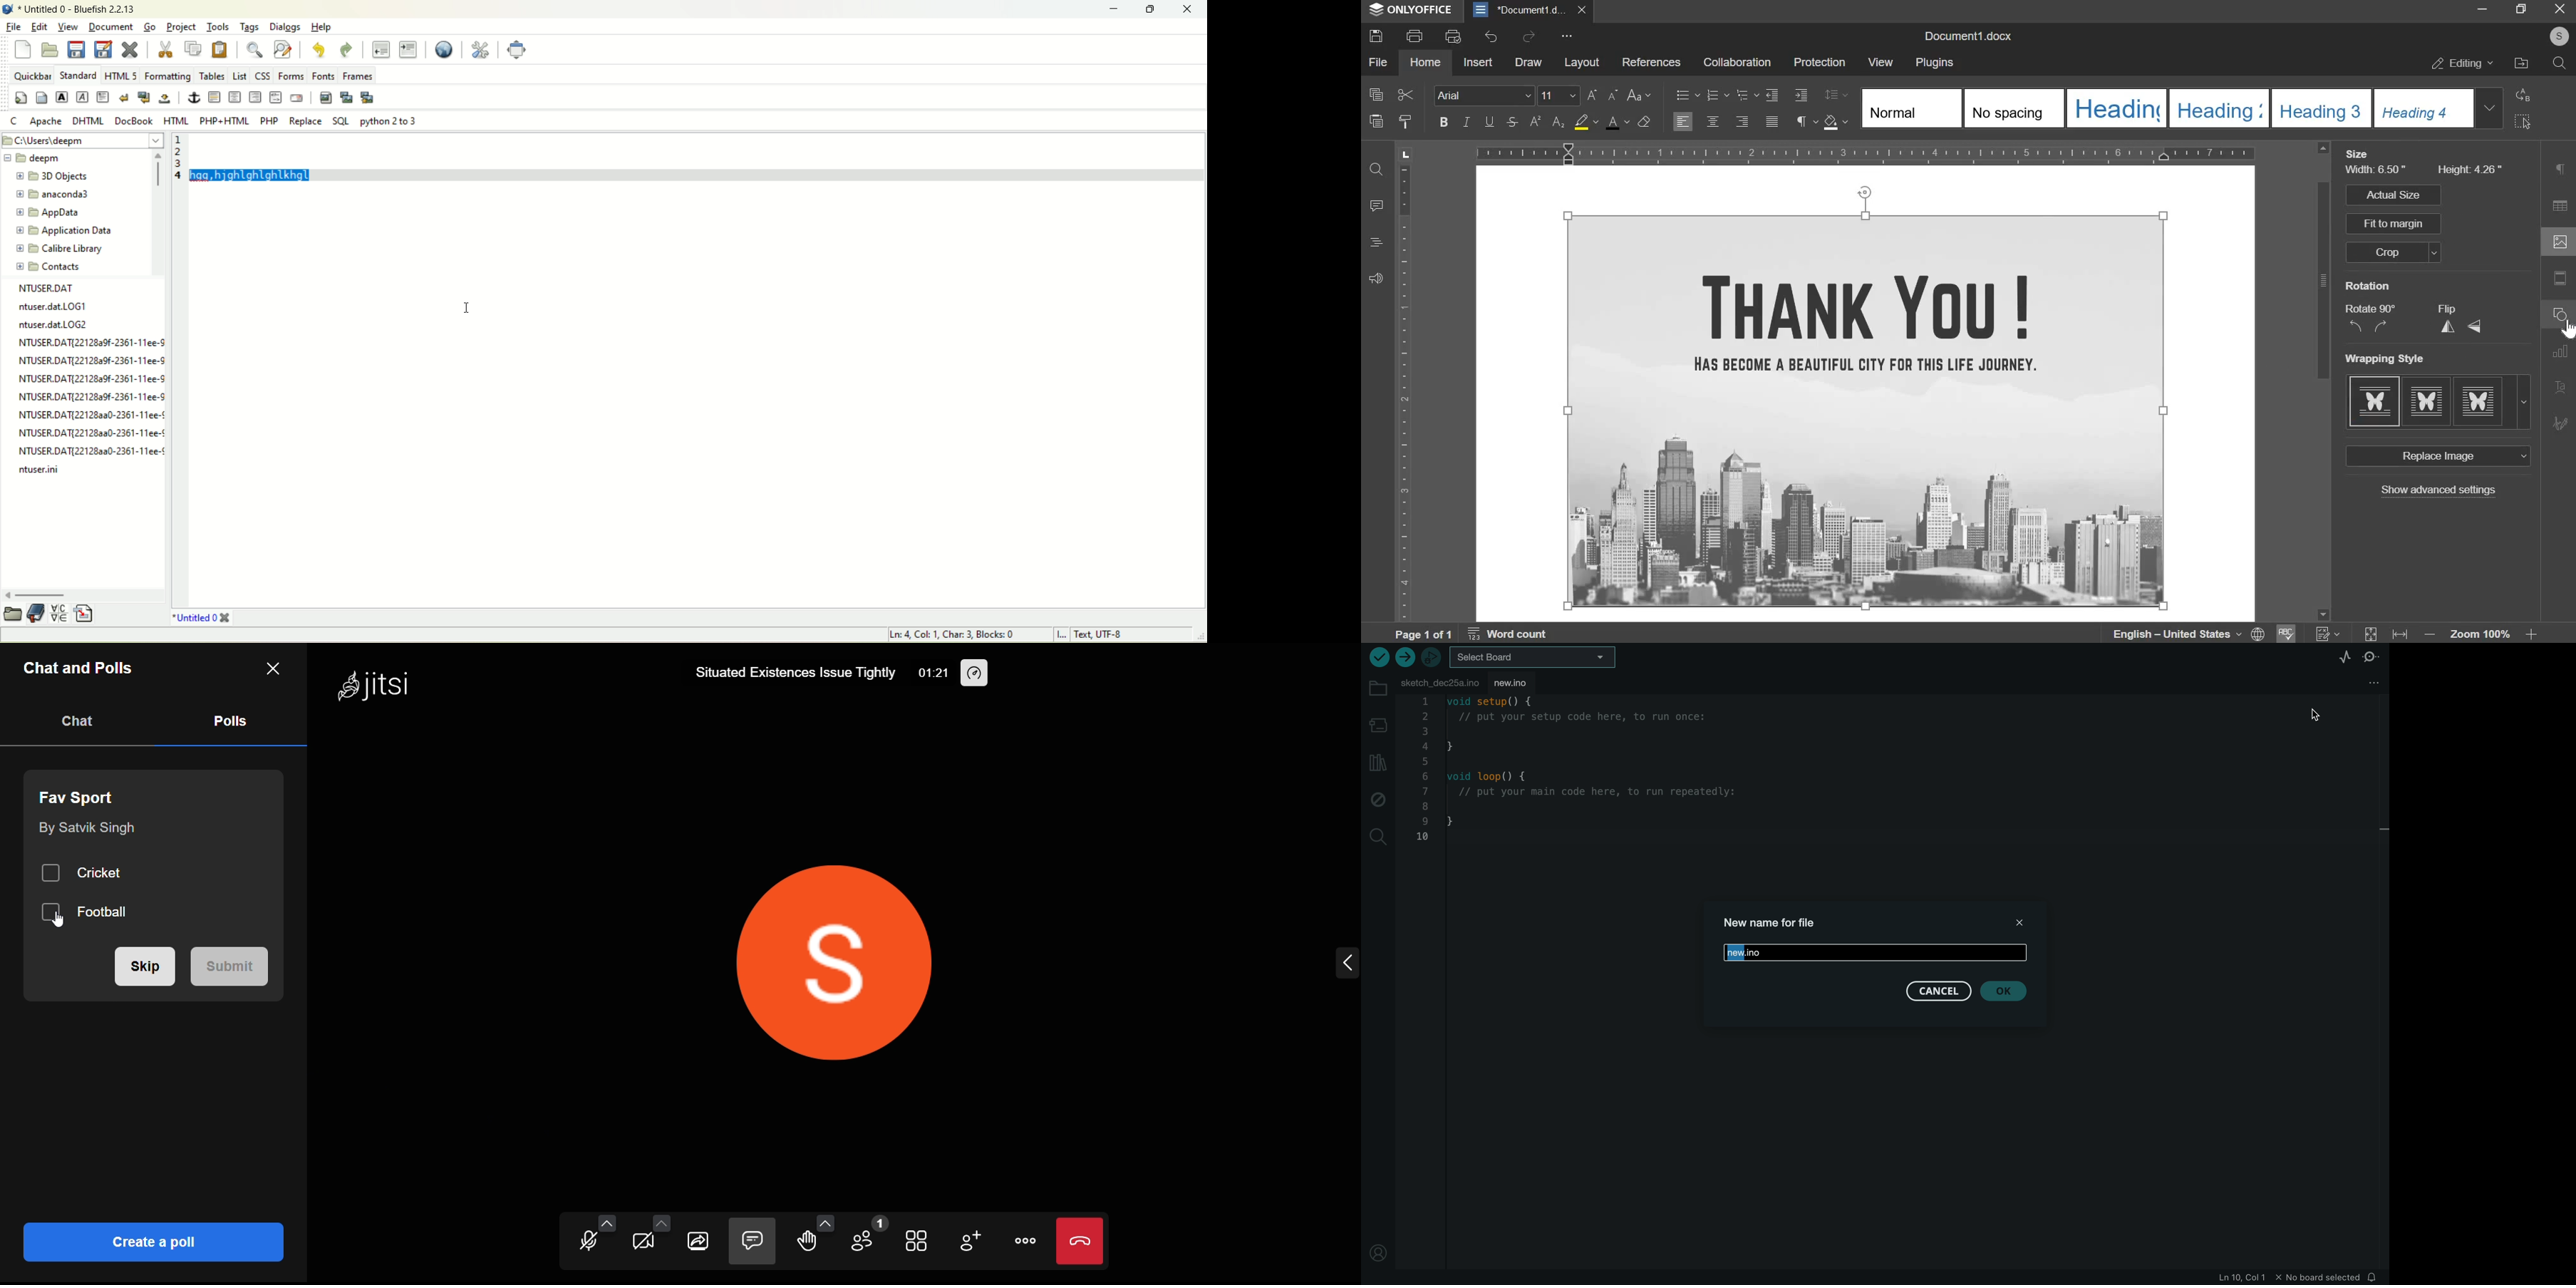 This screenshot has width=2576, height=1288. I want to click on home, so click(1425, 61).